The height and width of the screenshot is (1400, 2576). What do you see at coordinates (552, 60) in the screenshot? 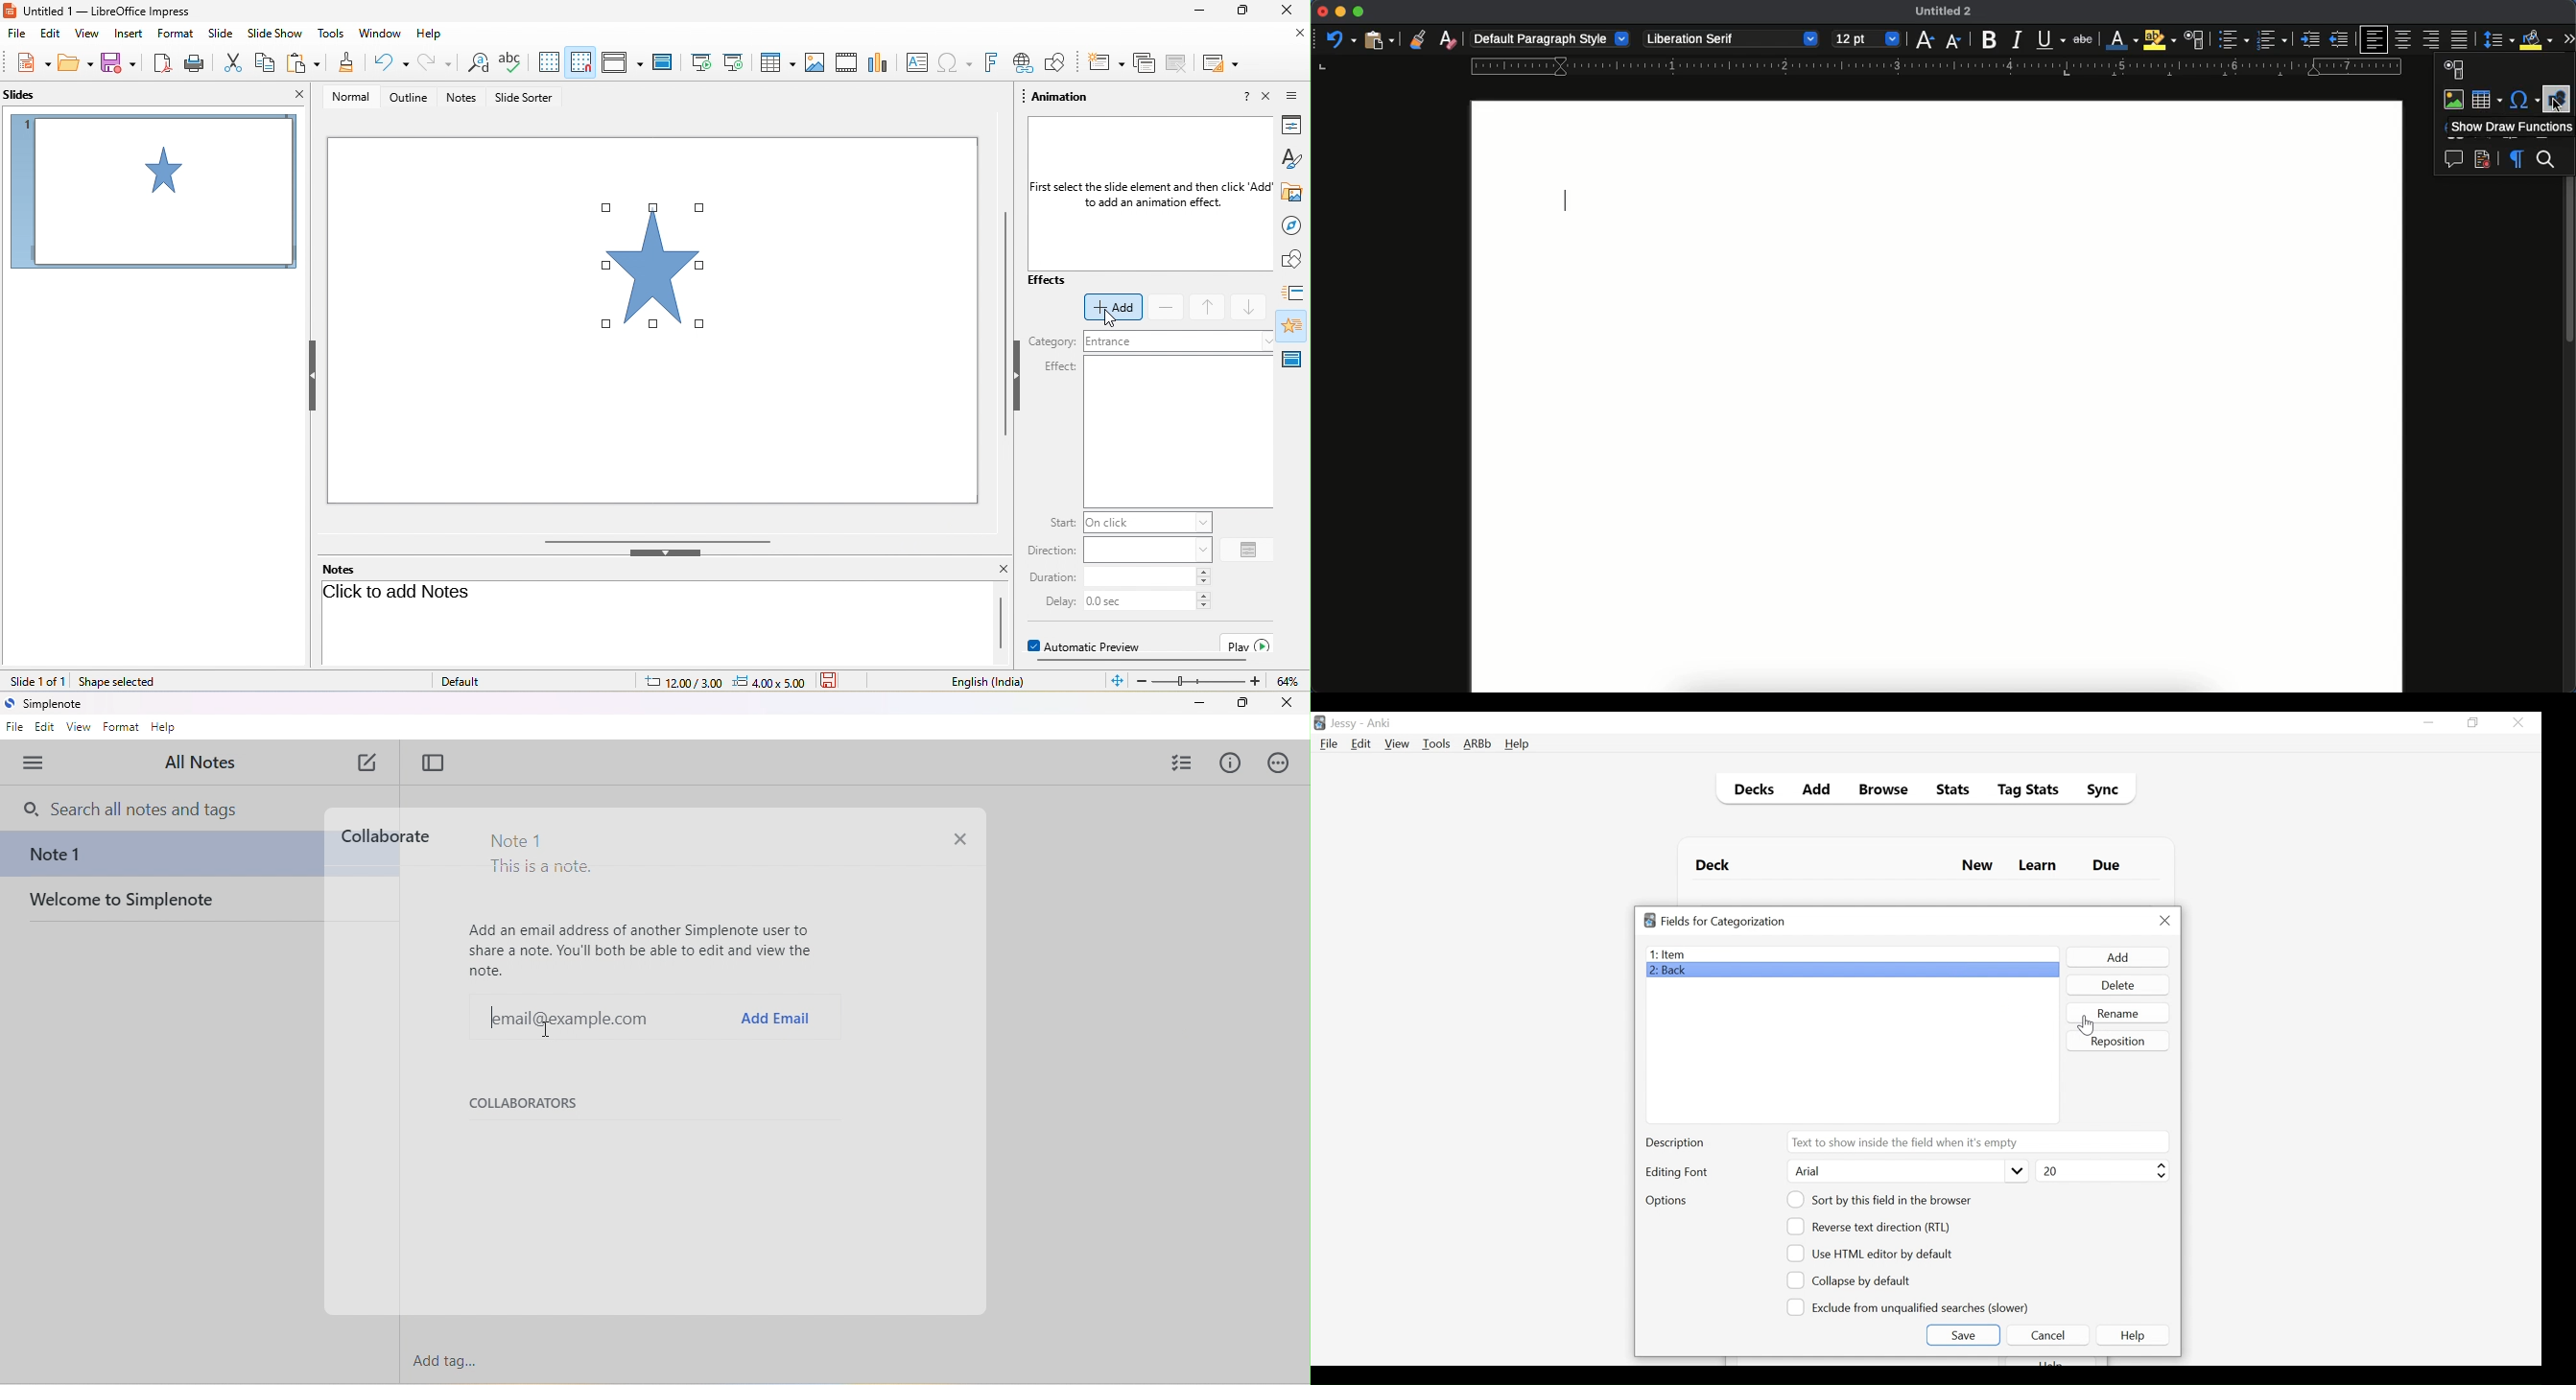
I see `display to grid` at bounding box center [552, 60].